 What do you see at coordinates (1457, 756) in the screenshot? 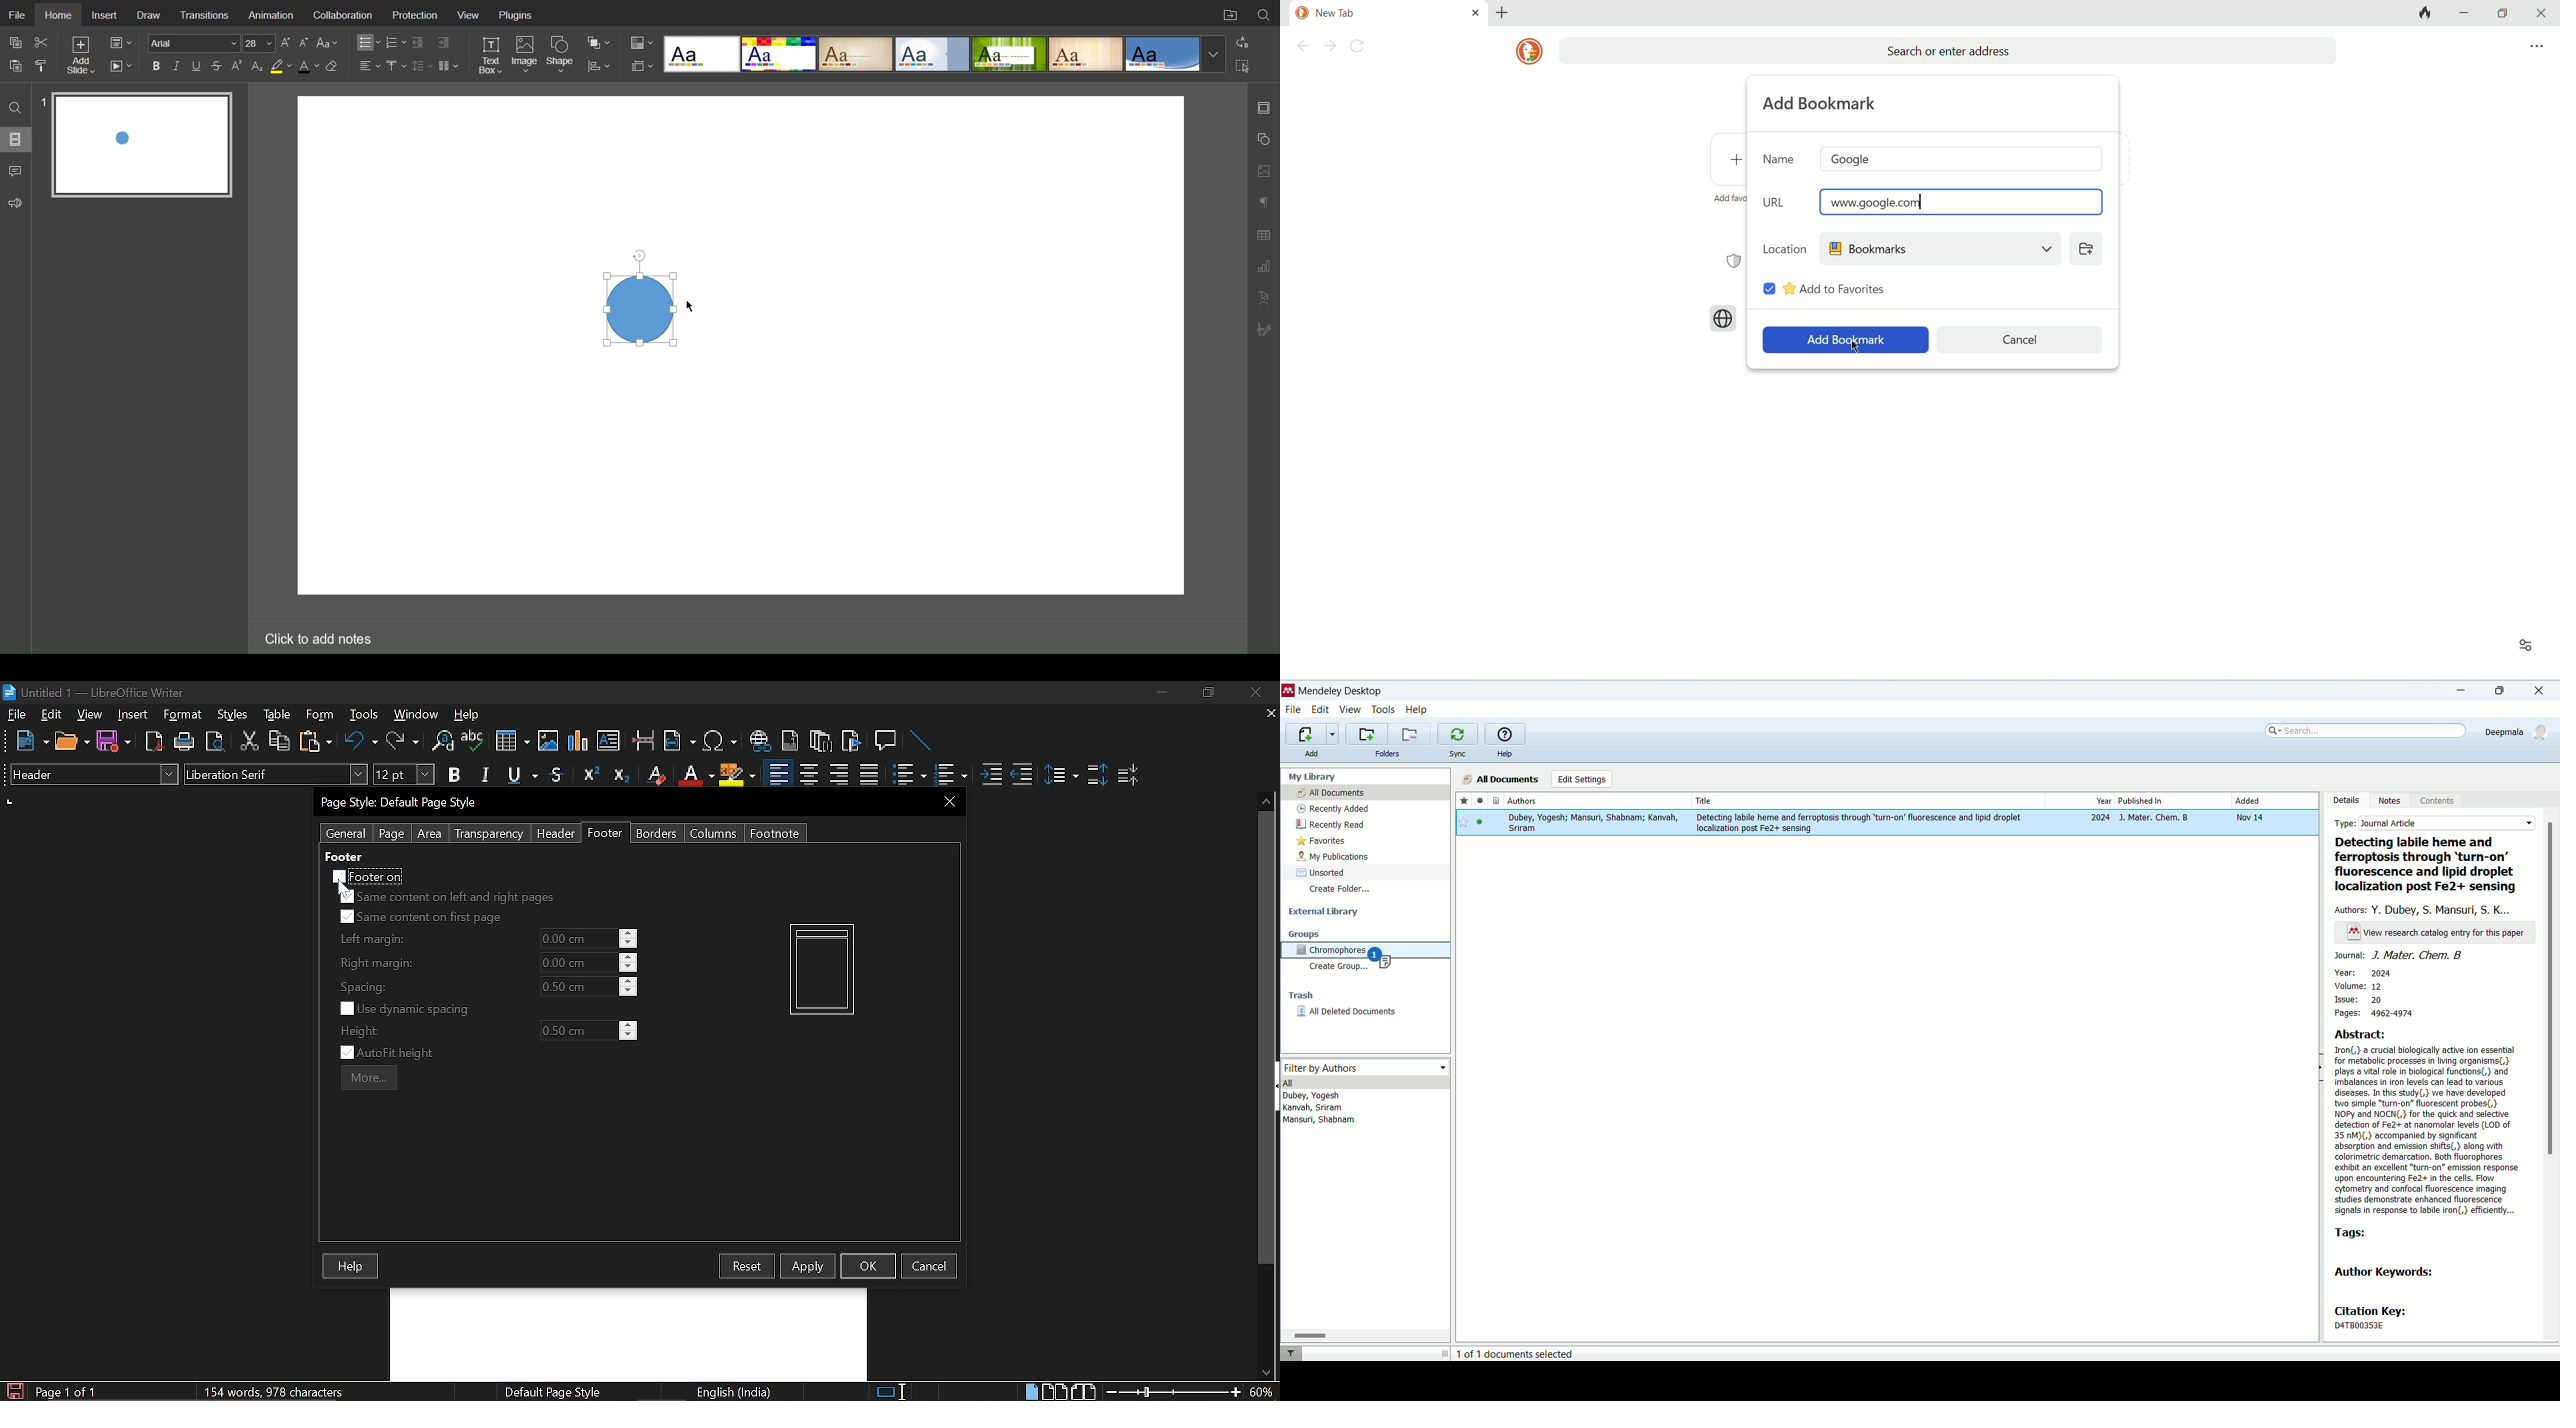
I see `sync` at bounding box center [1457, 756].